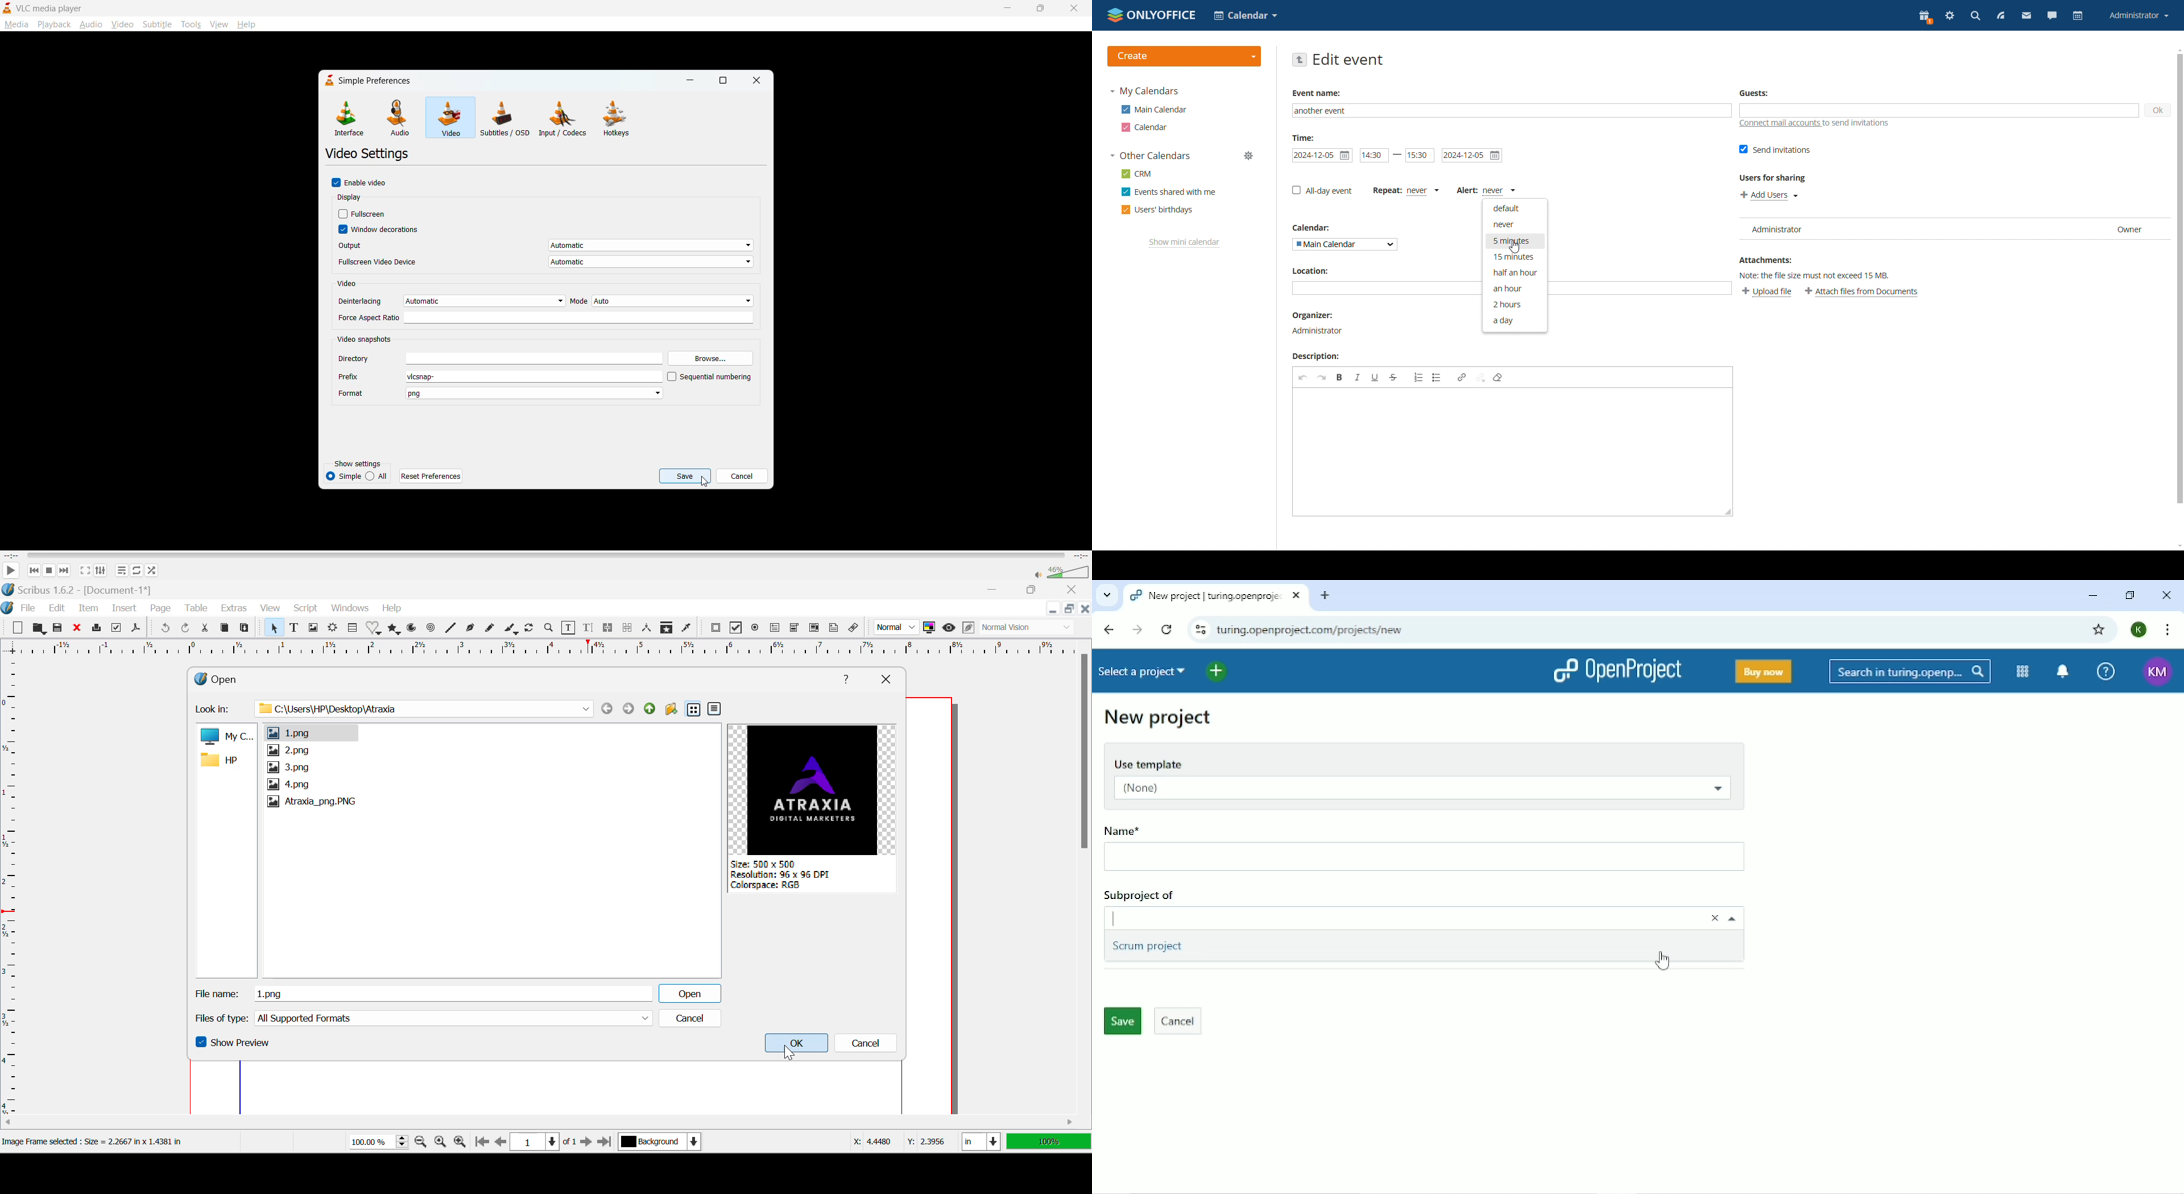  Describe the element at coordinates (449, 117) in the screenshot. I see `videos` at that location.